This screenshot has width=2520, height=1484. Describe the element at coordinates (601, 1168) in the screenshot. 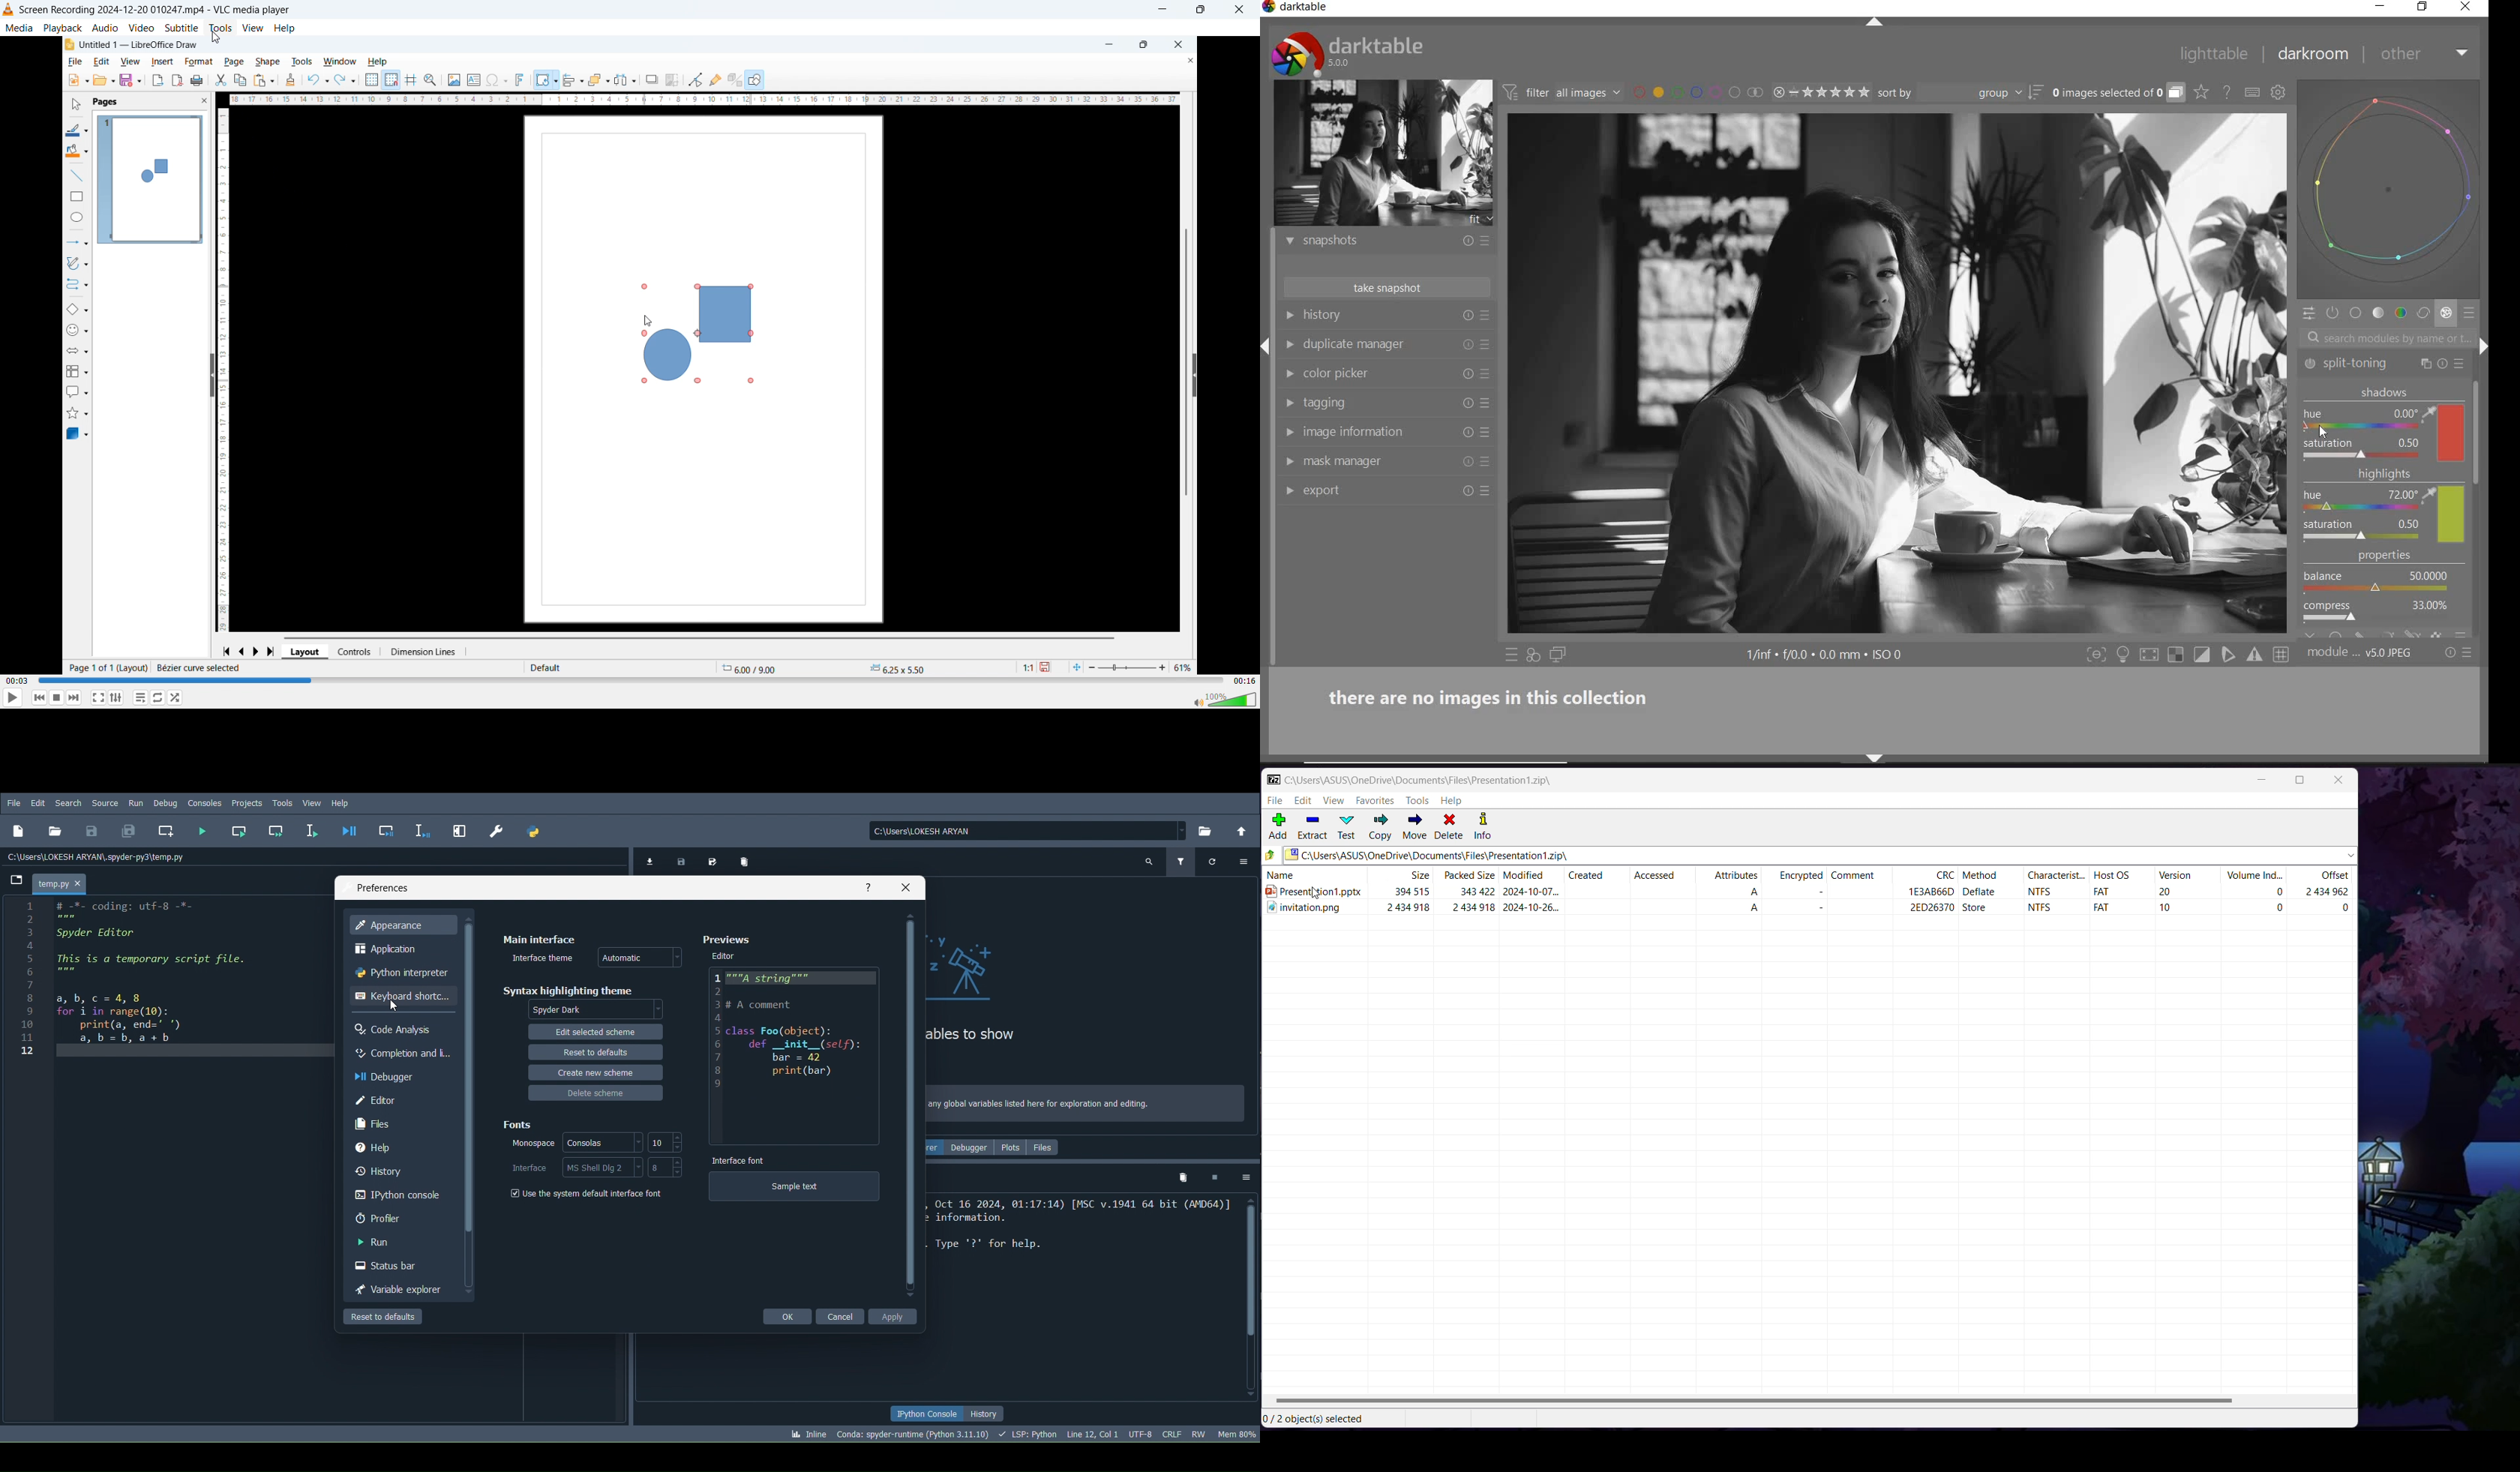

I see `Interface style` at that location.